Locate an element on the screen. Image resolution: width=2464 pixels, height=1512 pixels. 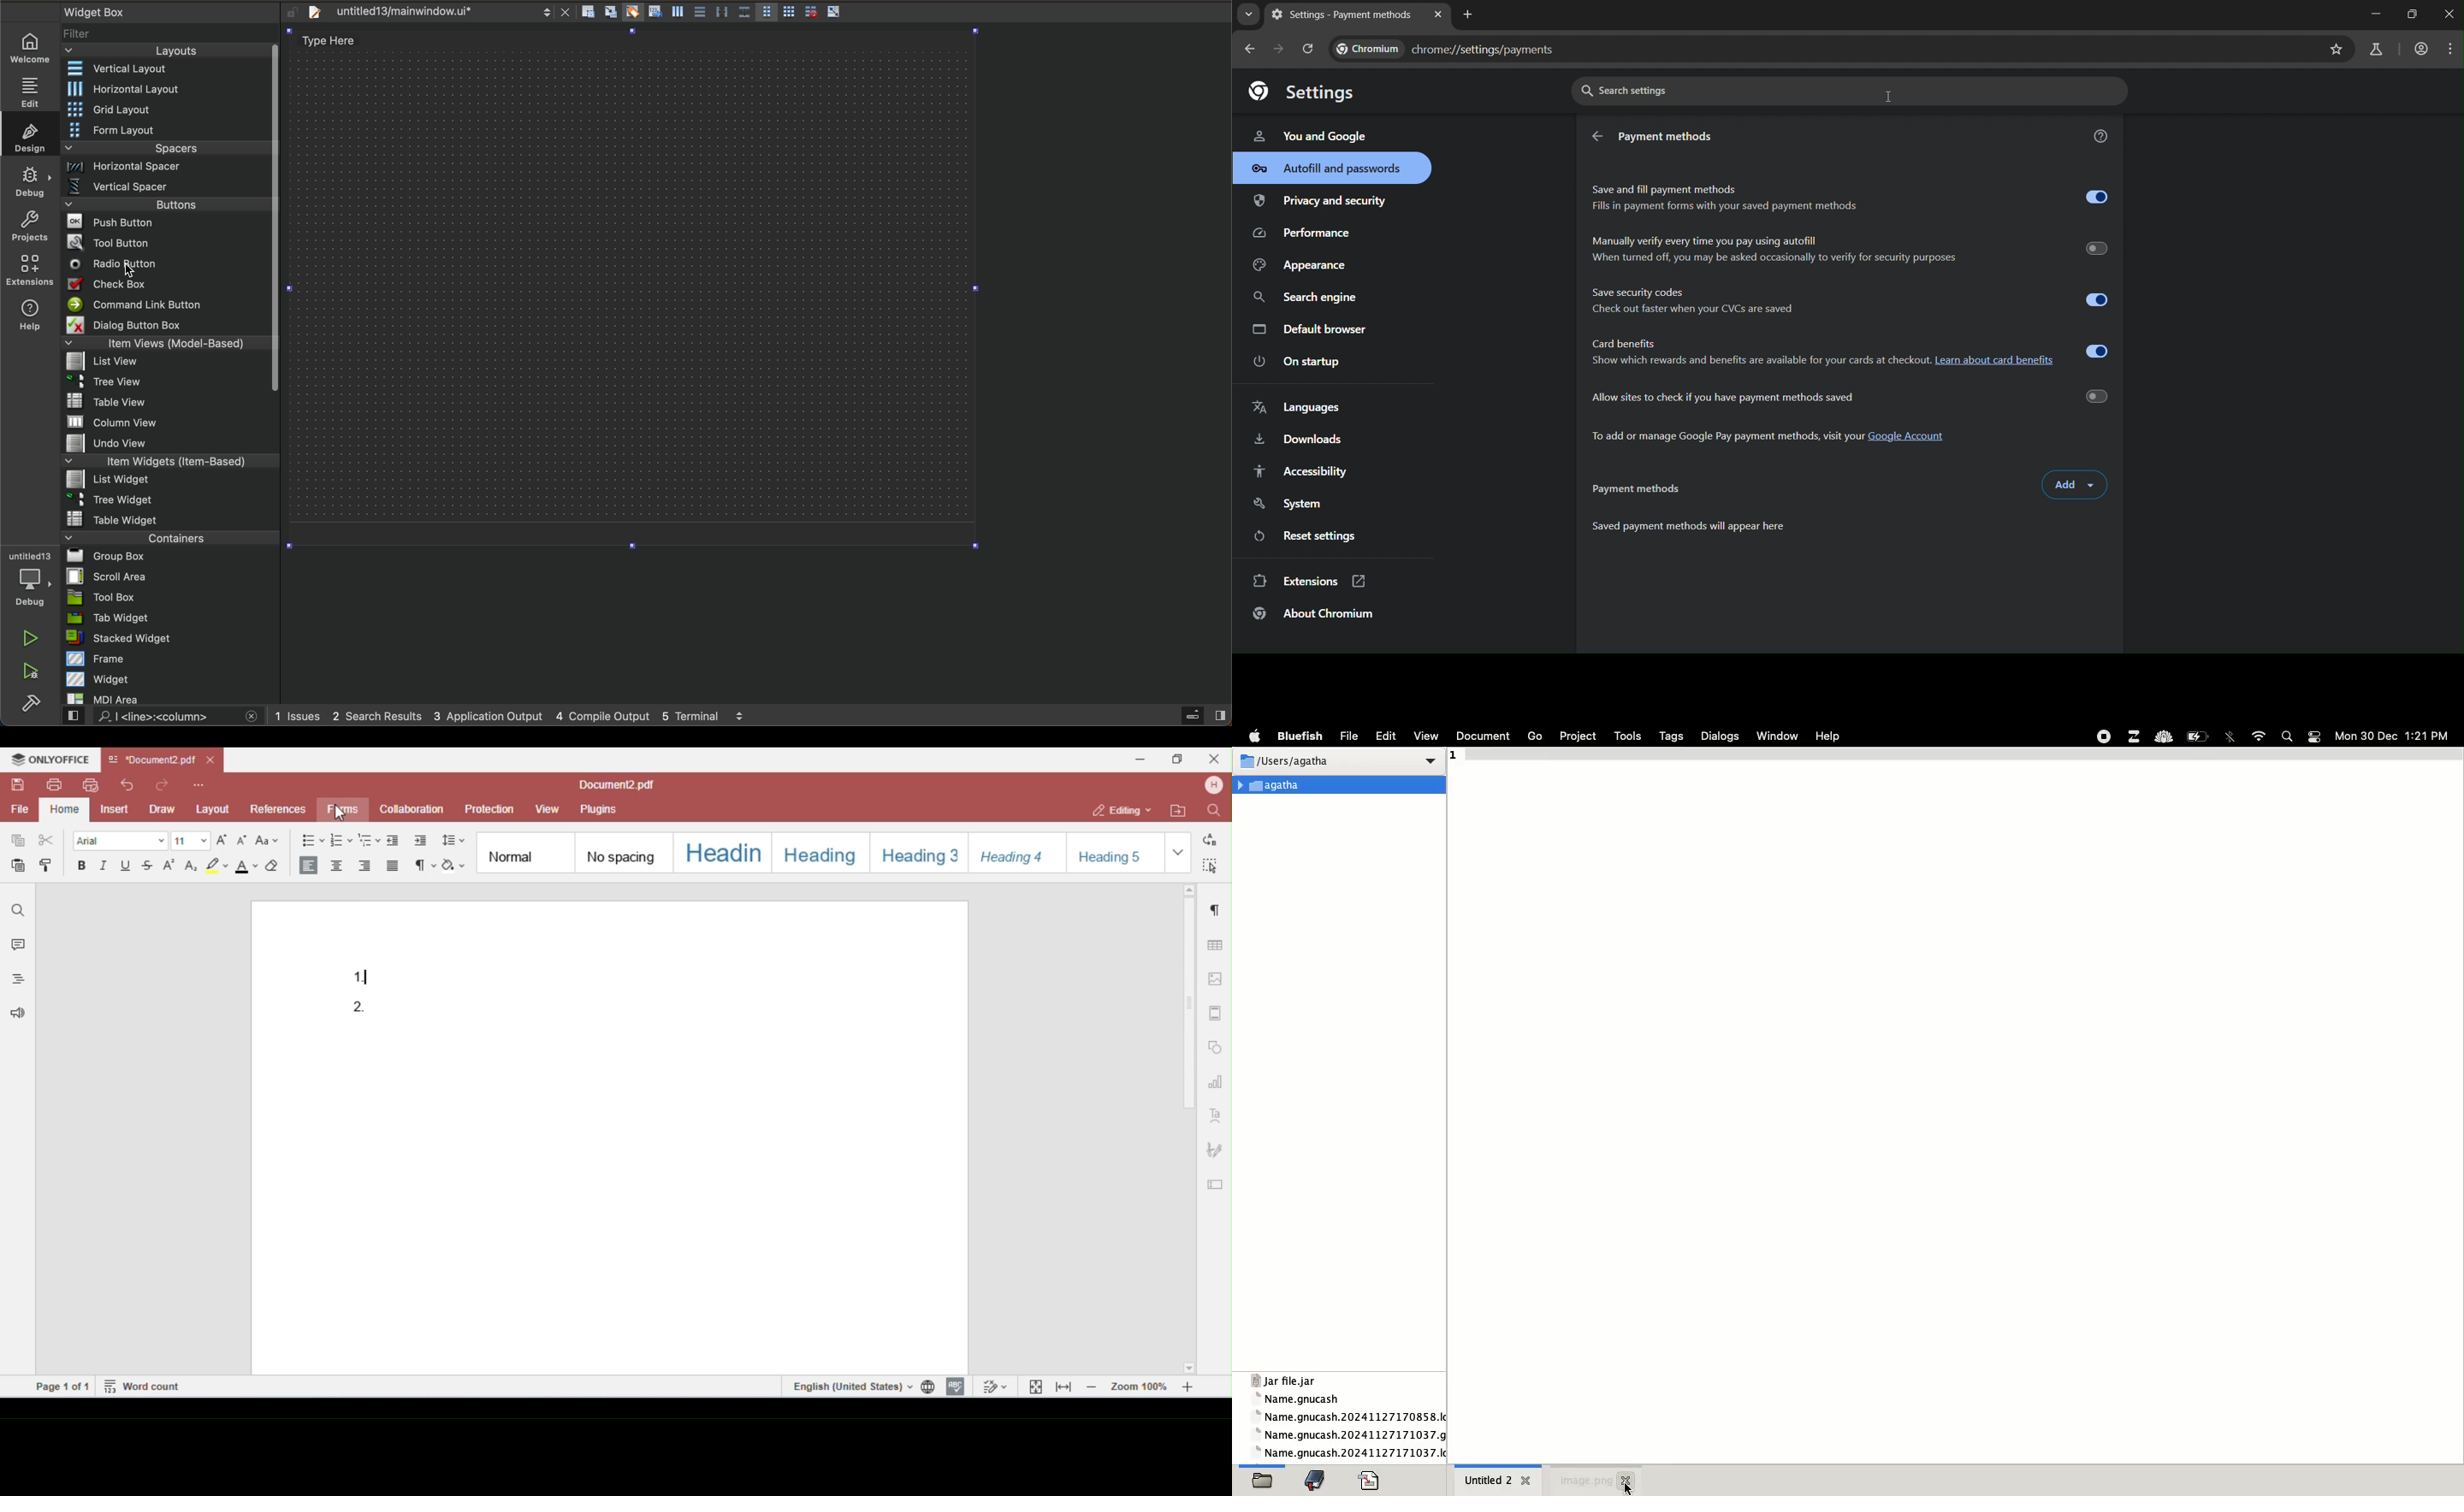
tree widget is located at coordinates (171, 500).